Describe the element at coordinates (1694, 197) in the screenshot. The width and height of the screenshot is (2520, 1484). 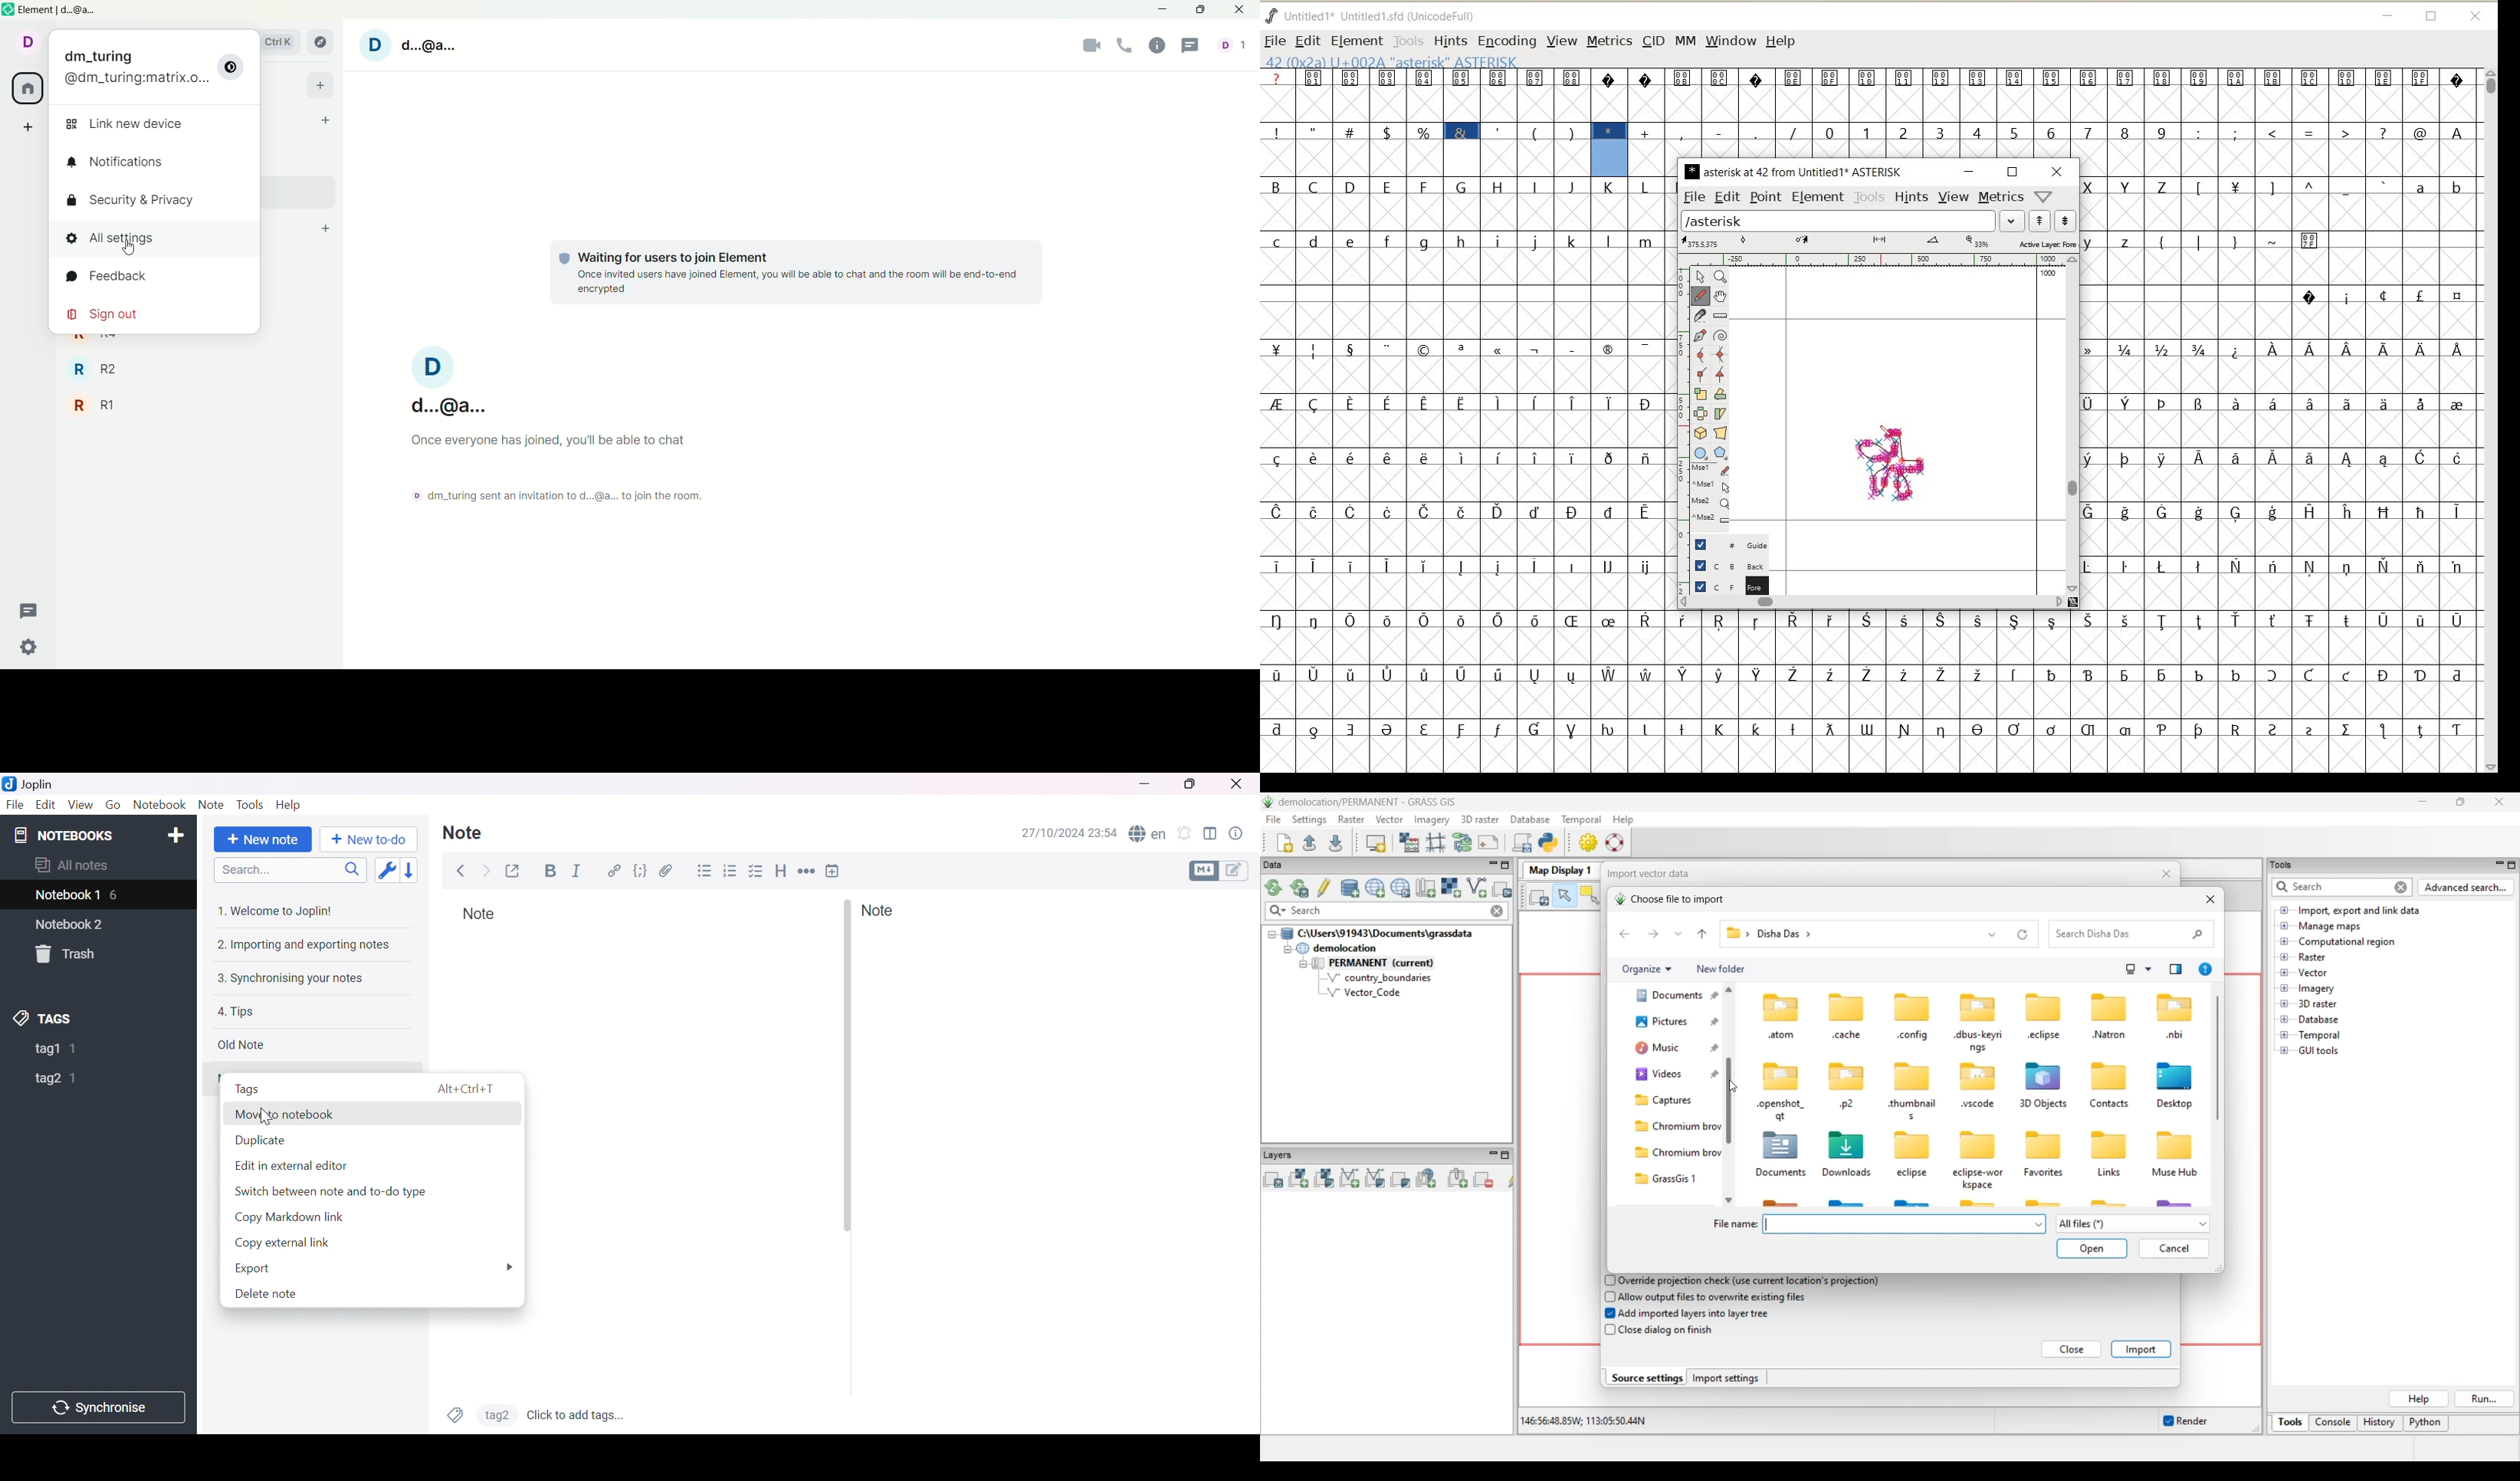
I see `FILE` at that location.